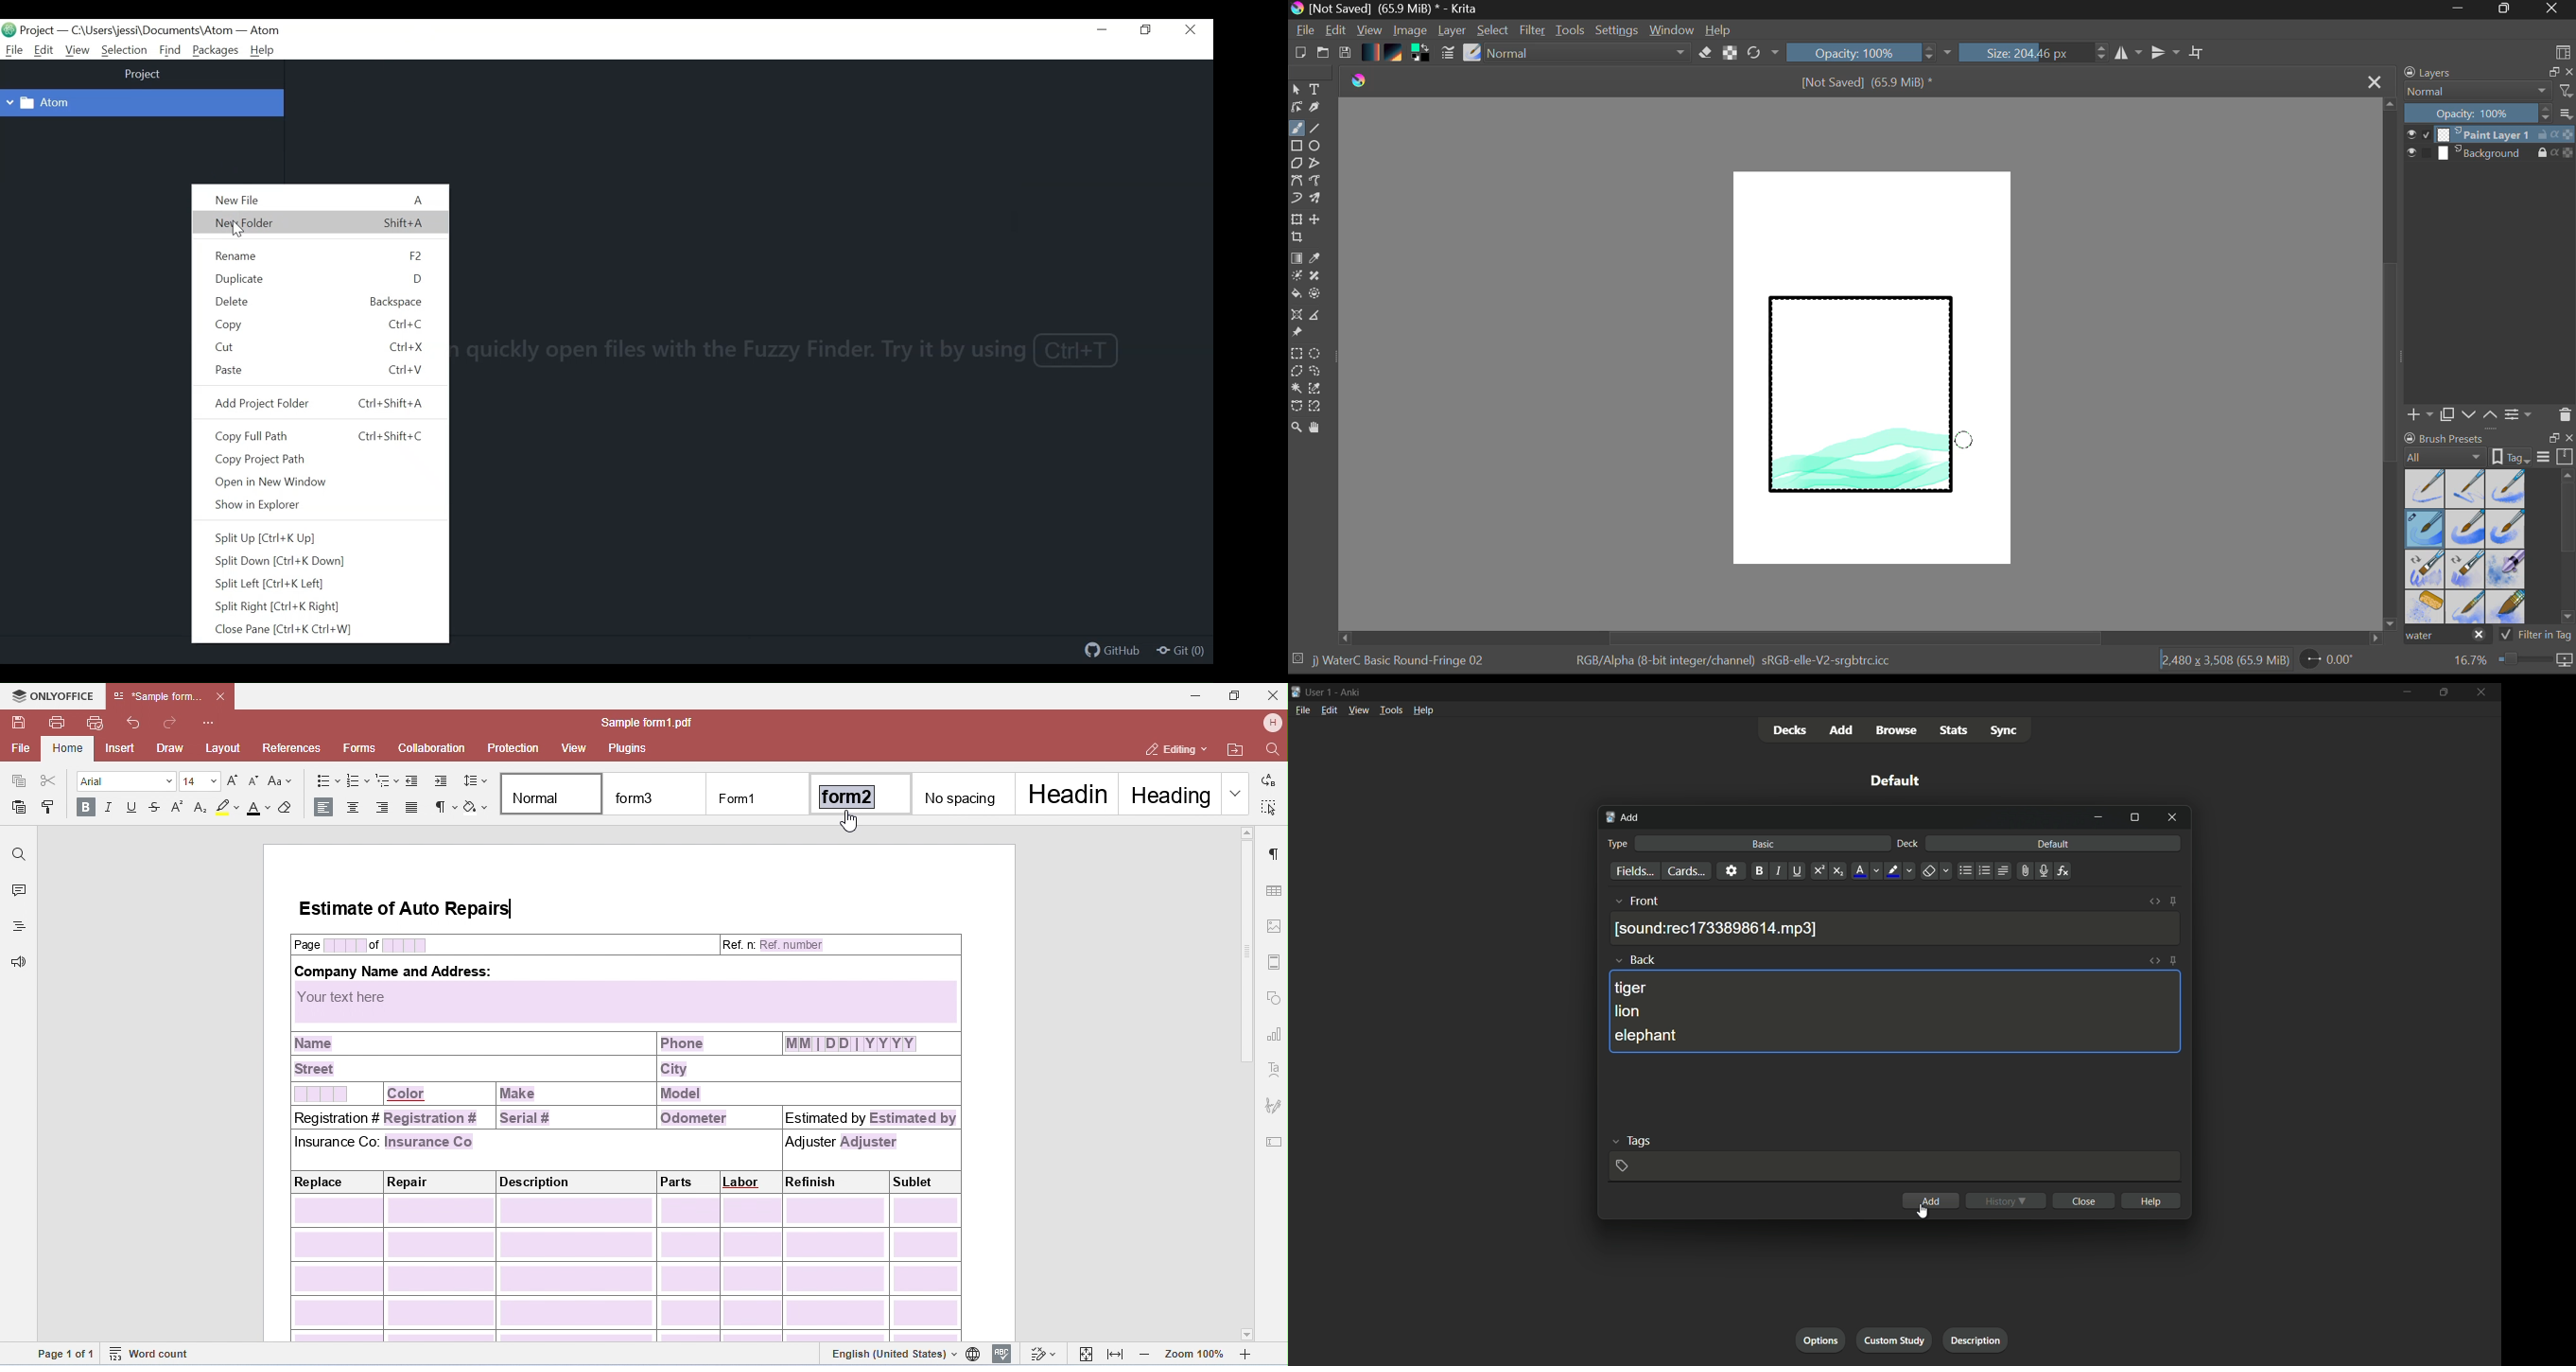  Describe the element at coordinates (1297, 277) in the screenshot. I see `Colorize Mask Tool` at that location.